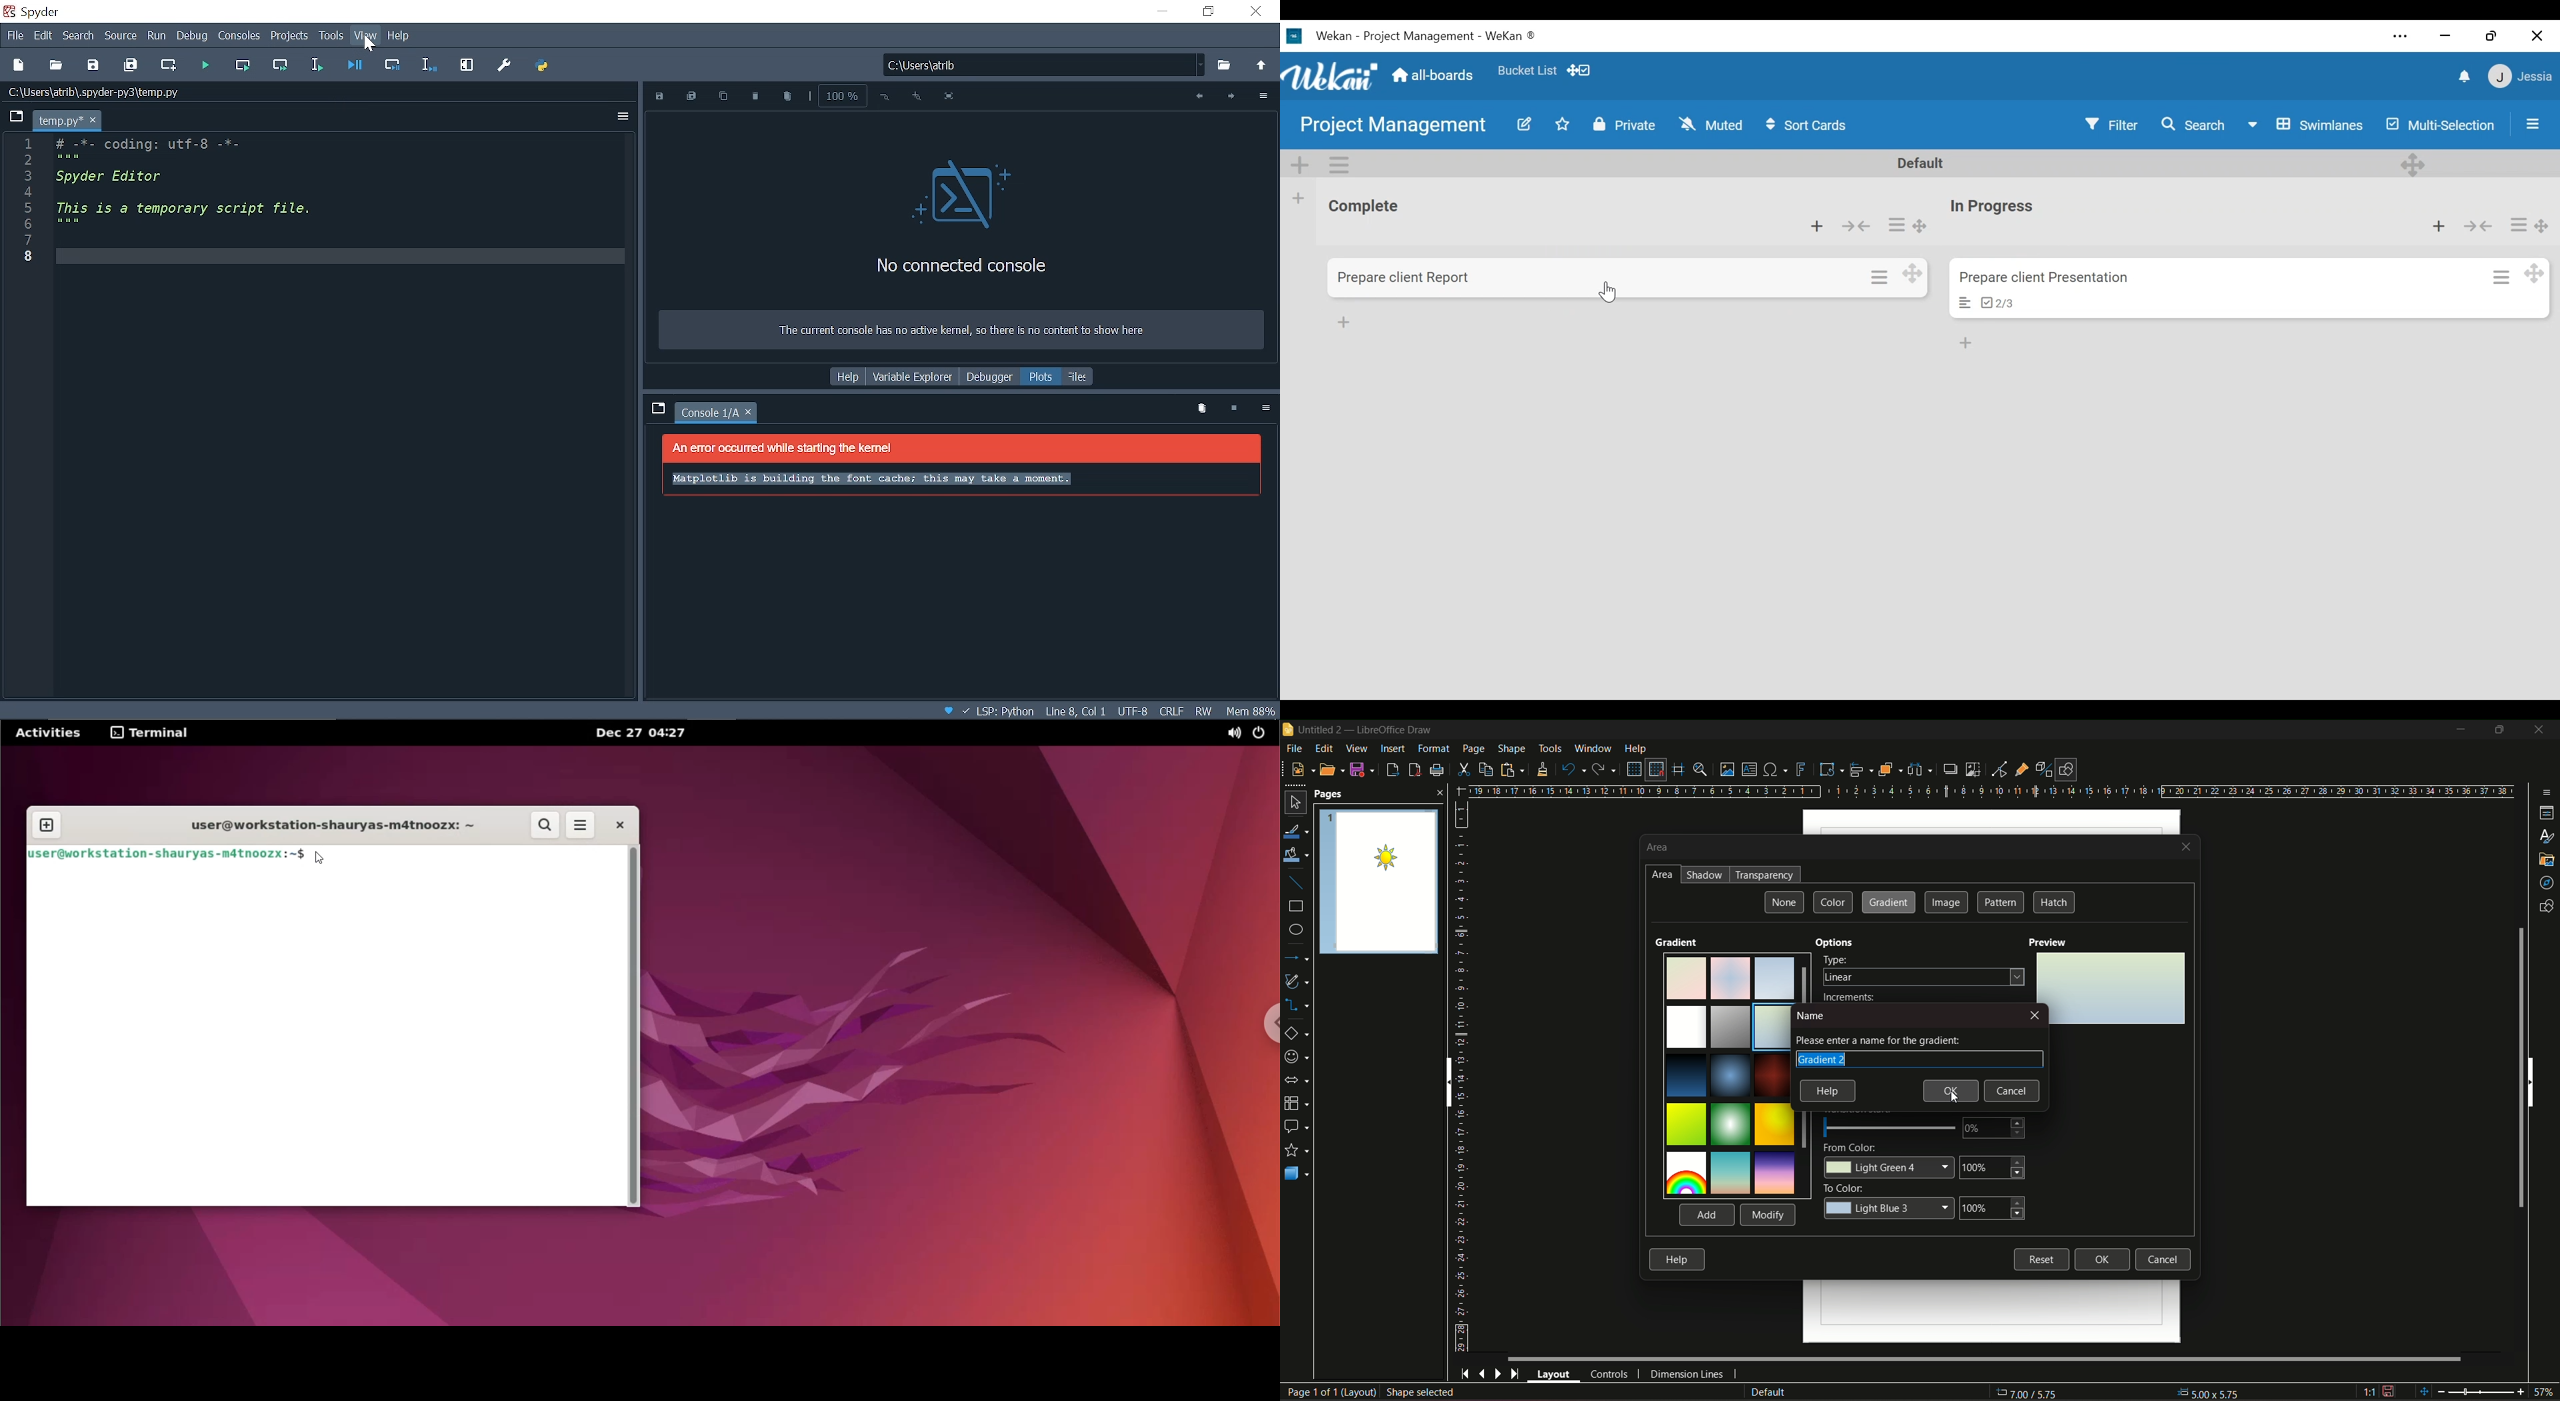 Image resolution: width=2576 pixels, height=1428 pixels. What do you see at coordinates (105, 92) in the screenshot?
I see `Location` at bounding box center [105, 92].